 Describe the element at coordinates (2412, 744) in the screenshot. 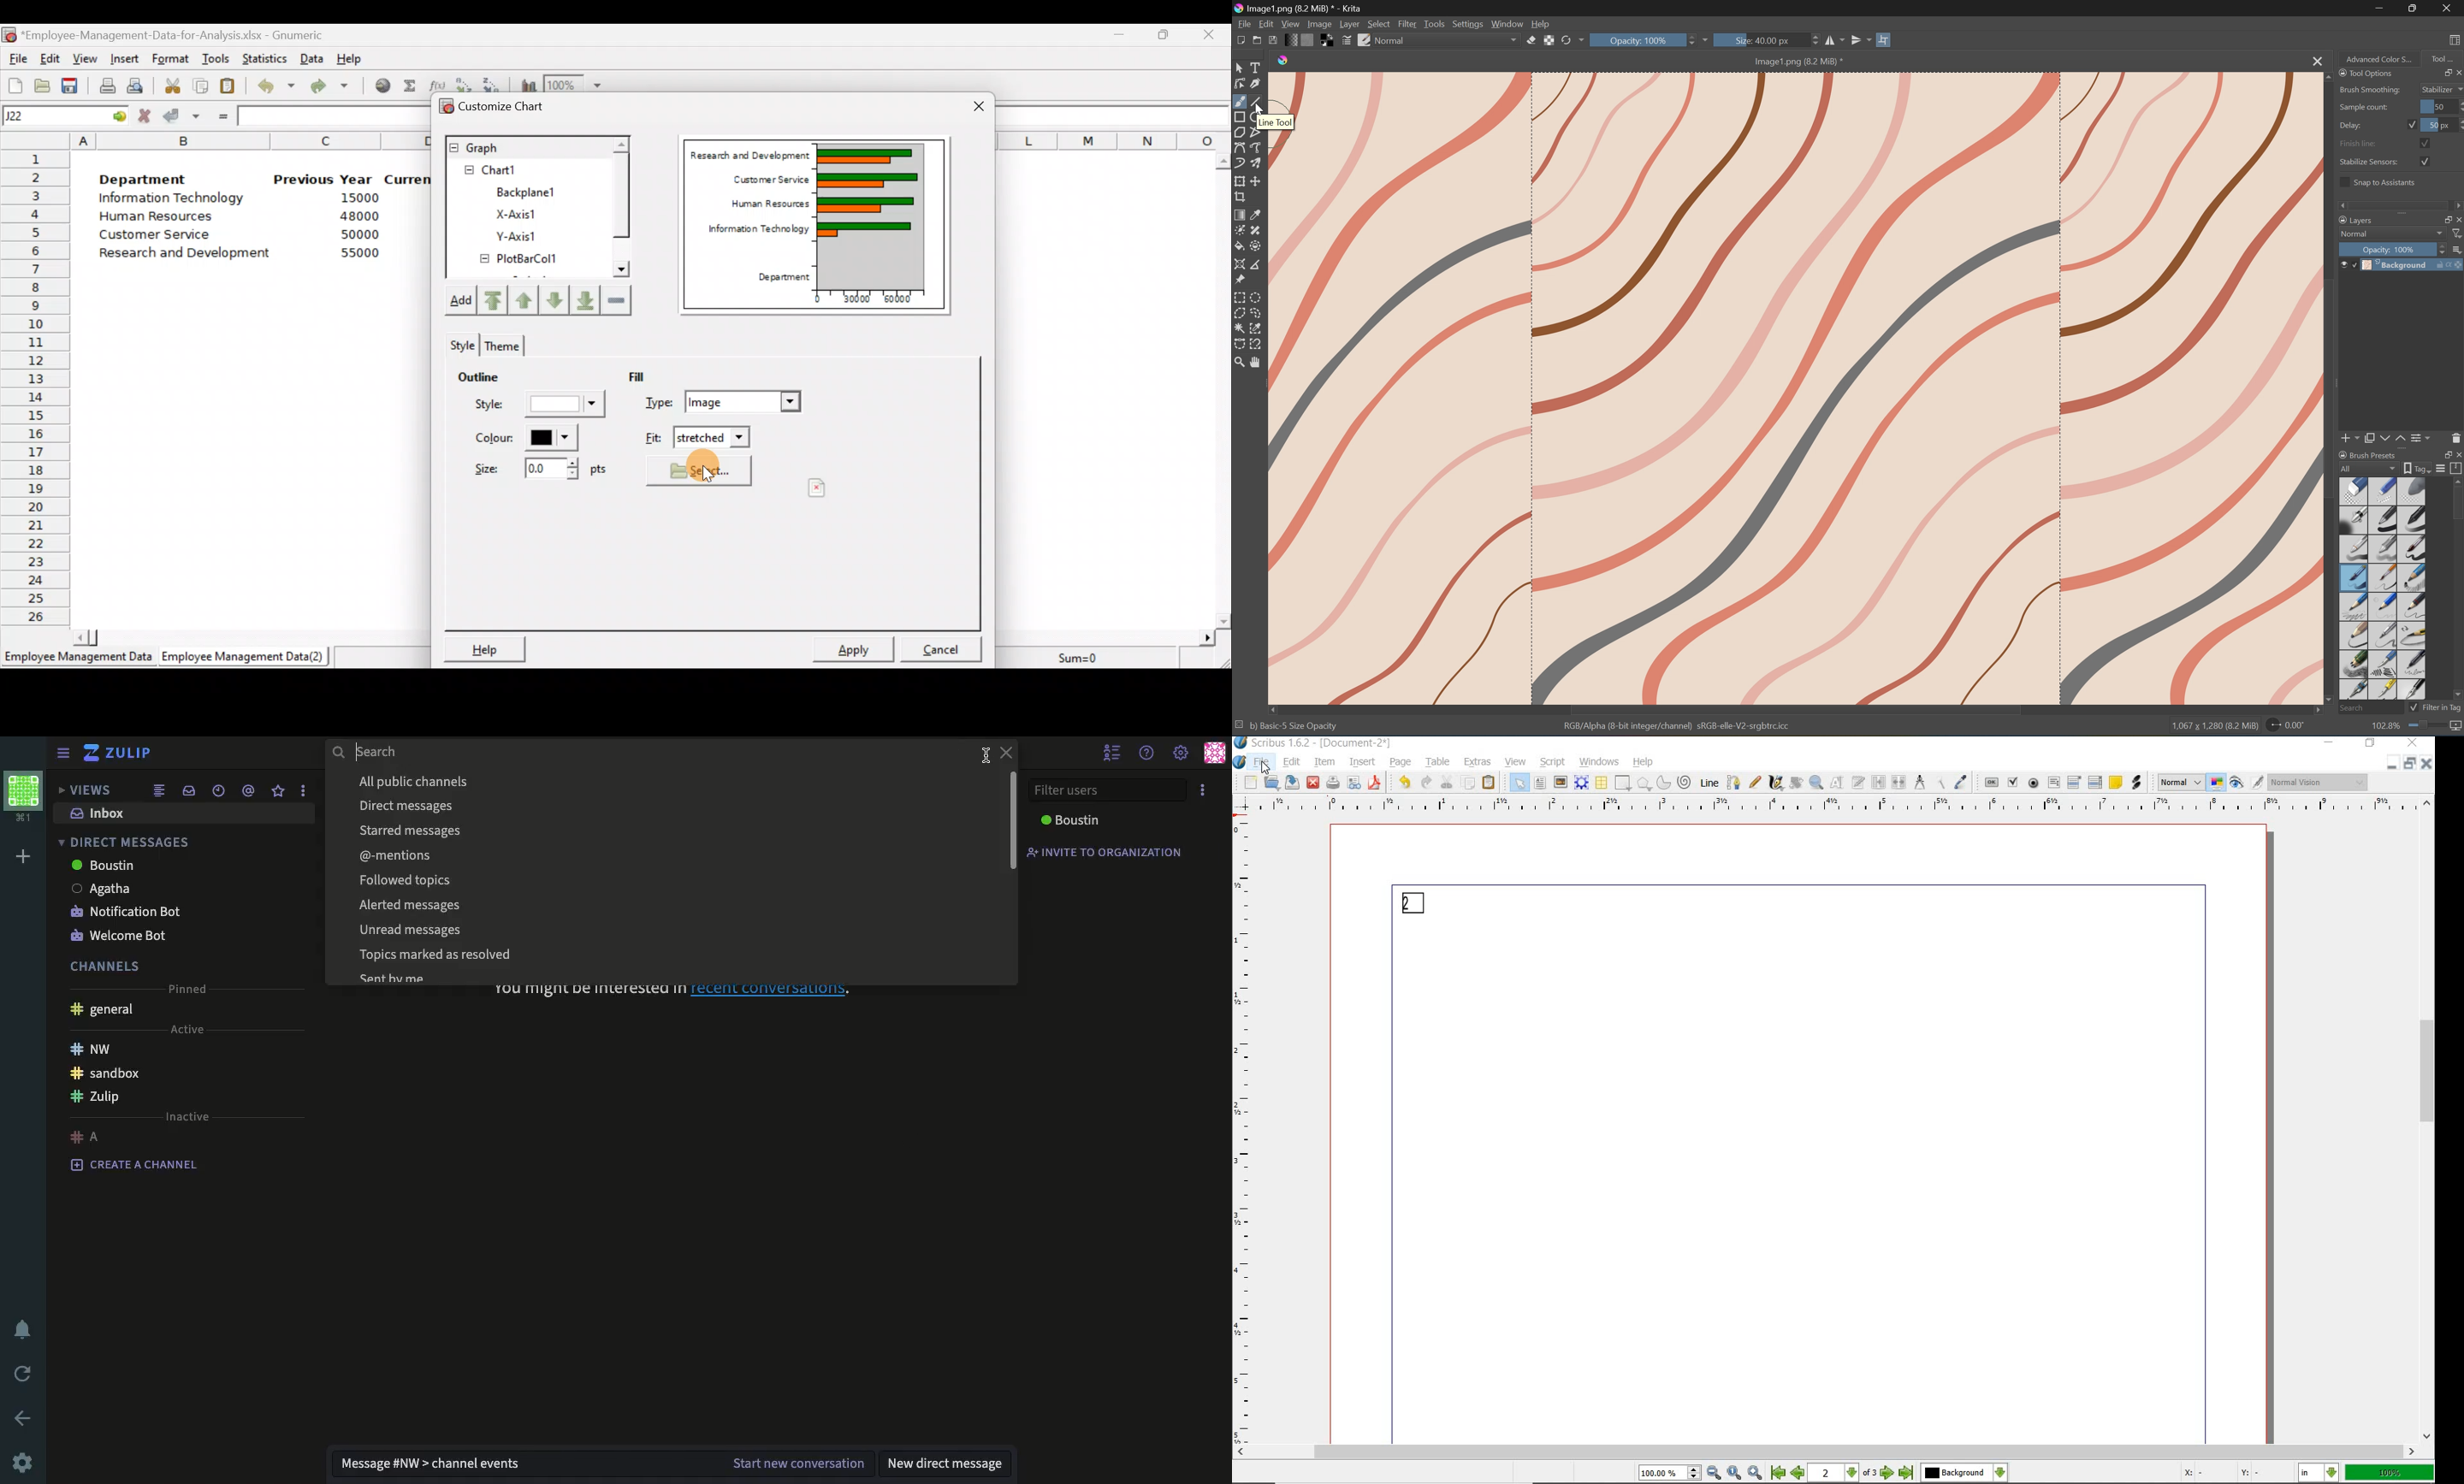

I see `close` at that location.